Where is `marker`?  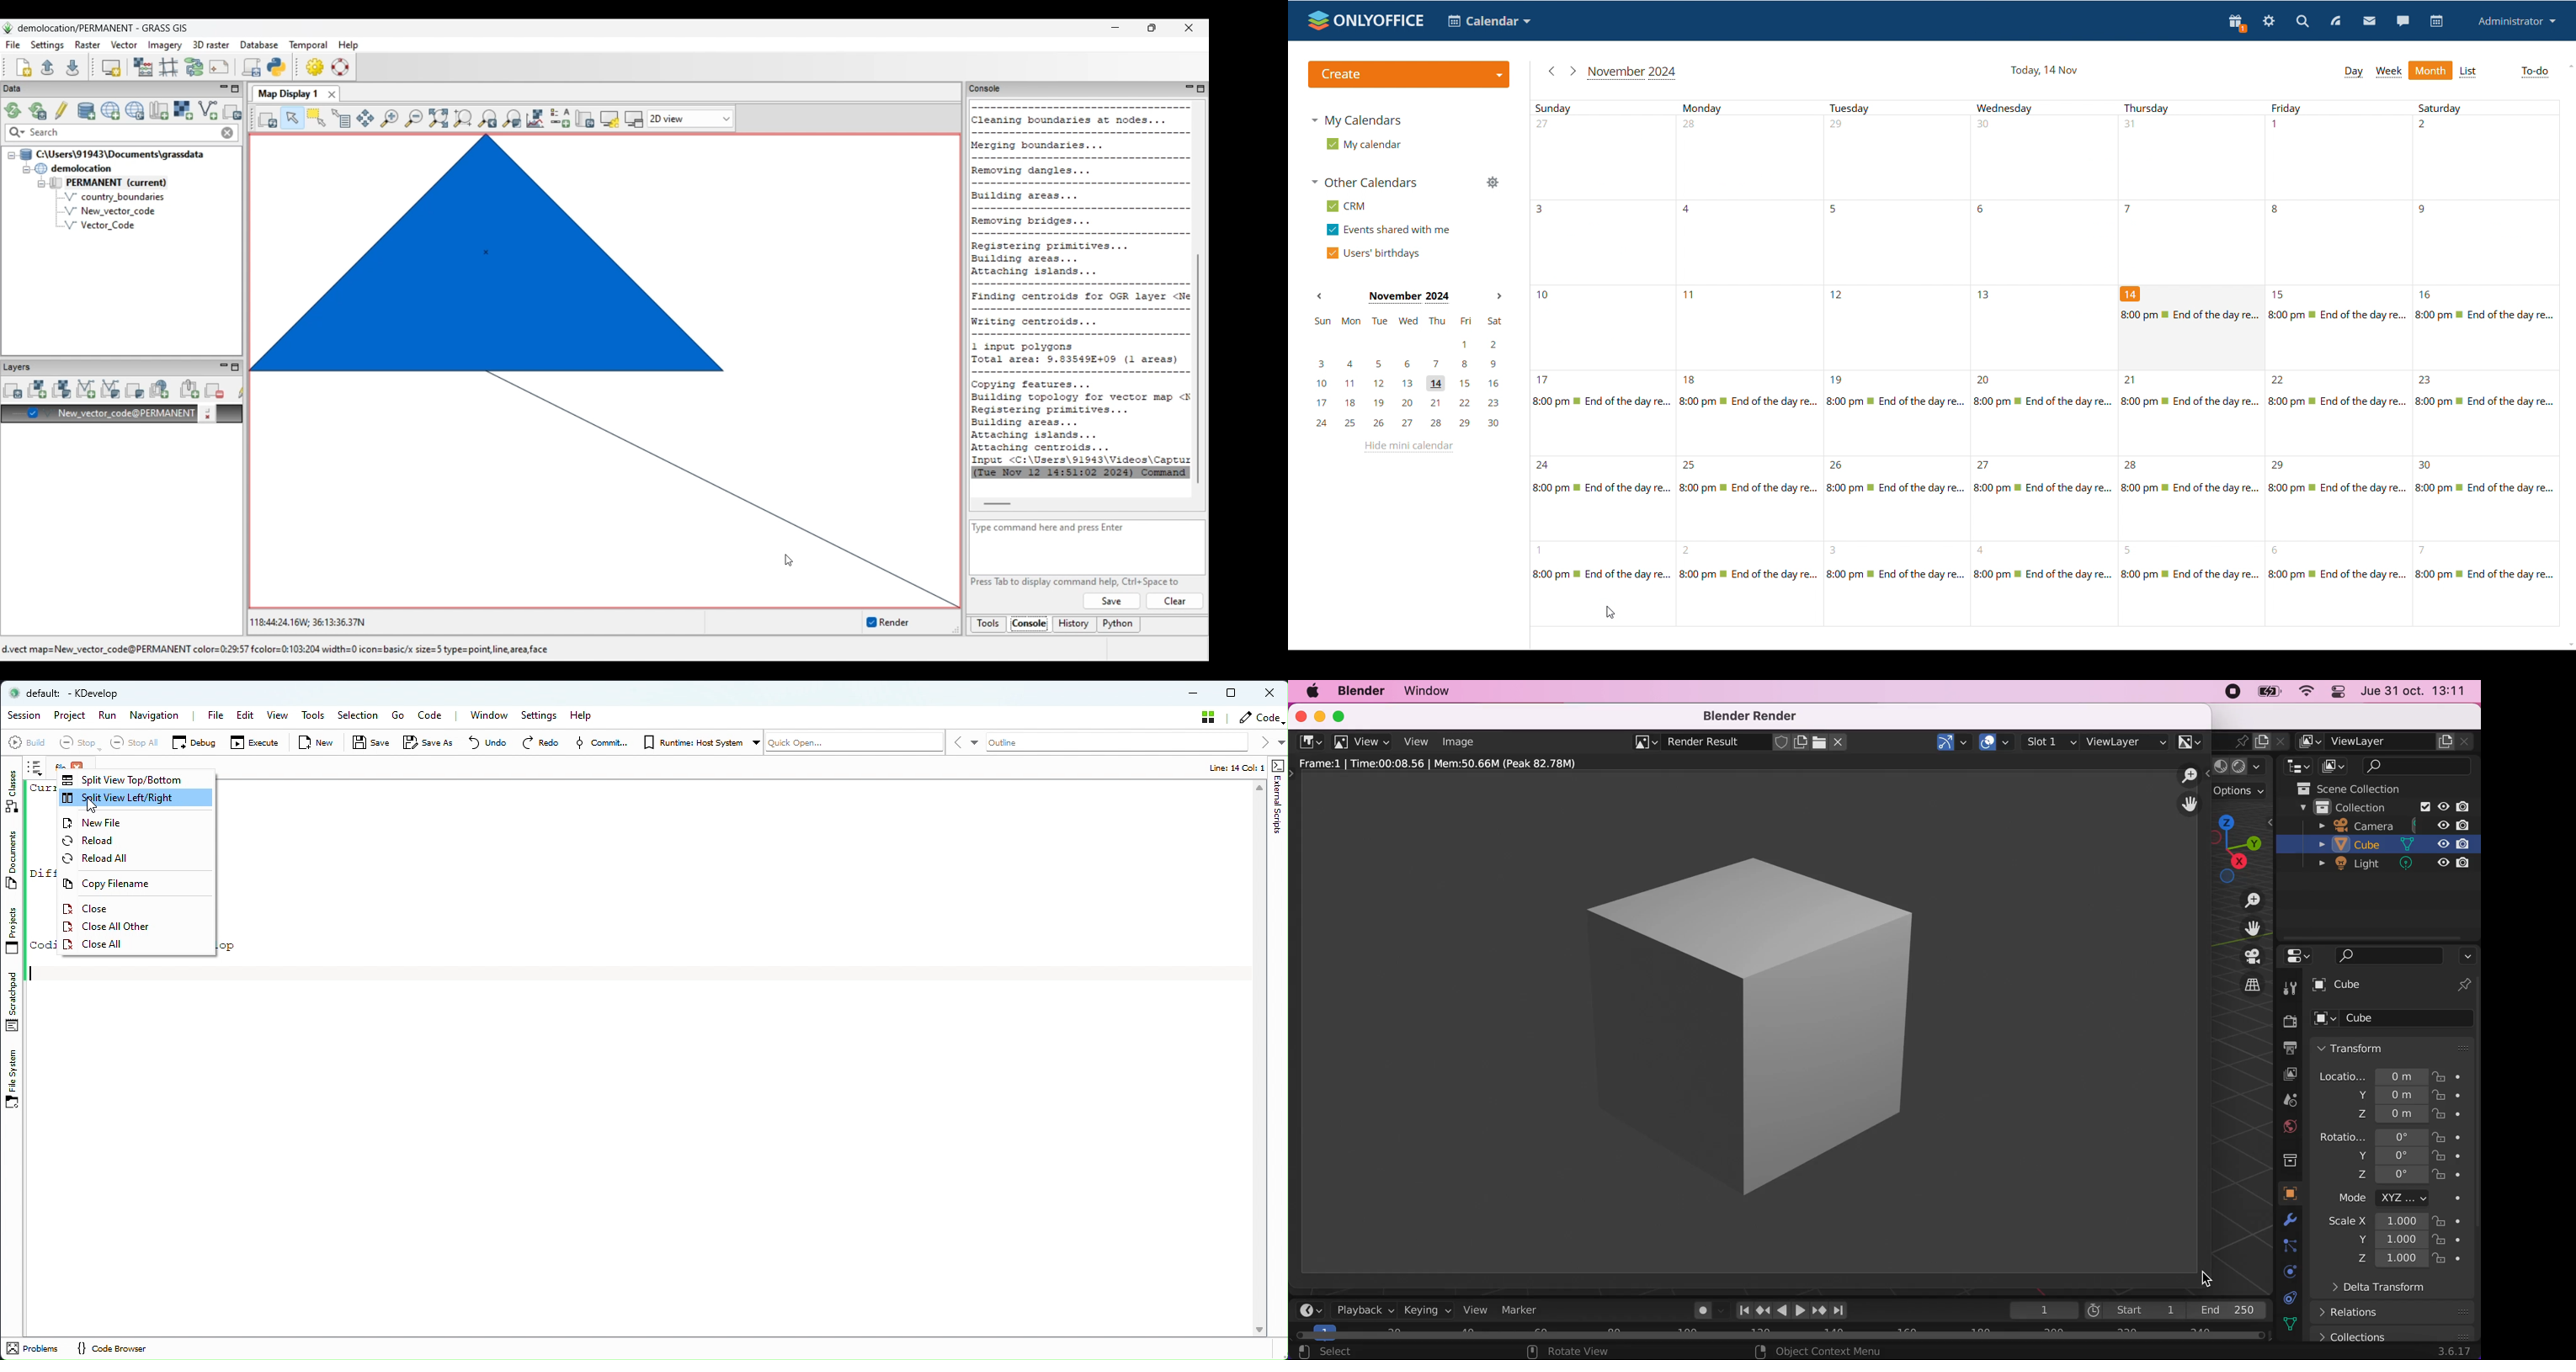 marker is located at coordinates (1527, 1312).